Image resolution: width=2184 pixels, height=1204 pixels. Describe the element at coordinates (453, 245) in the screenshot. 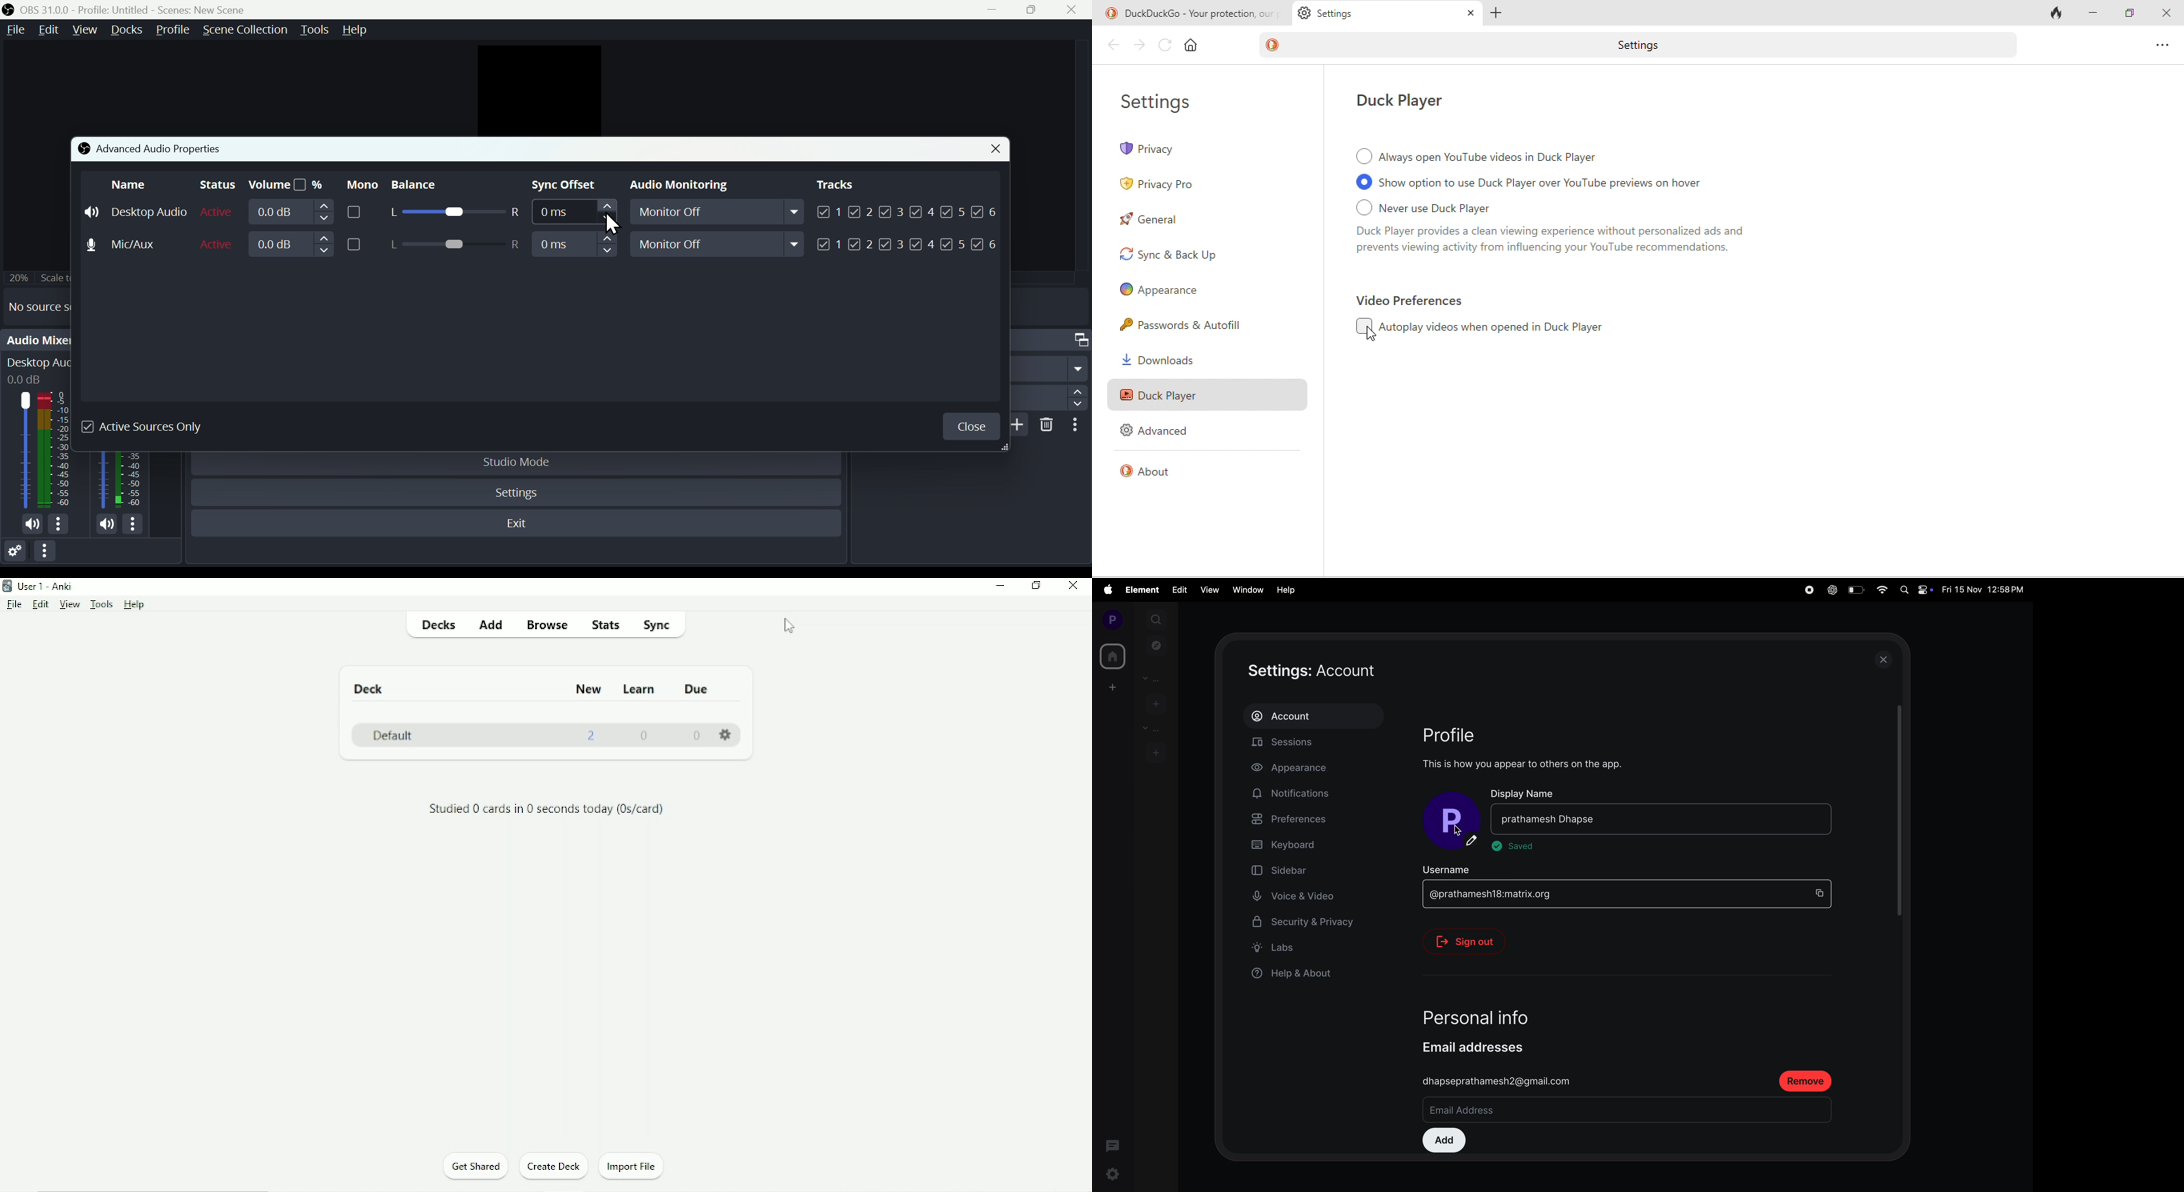

I see `Balance slider` at that location.